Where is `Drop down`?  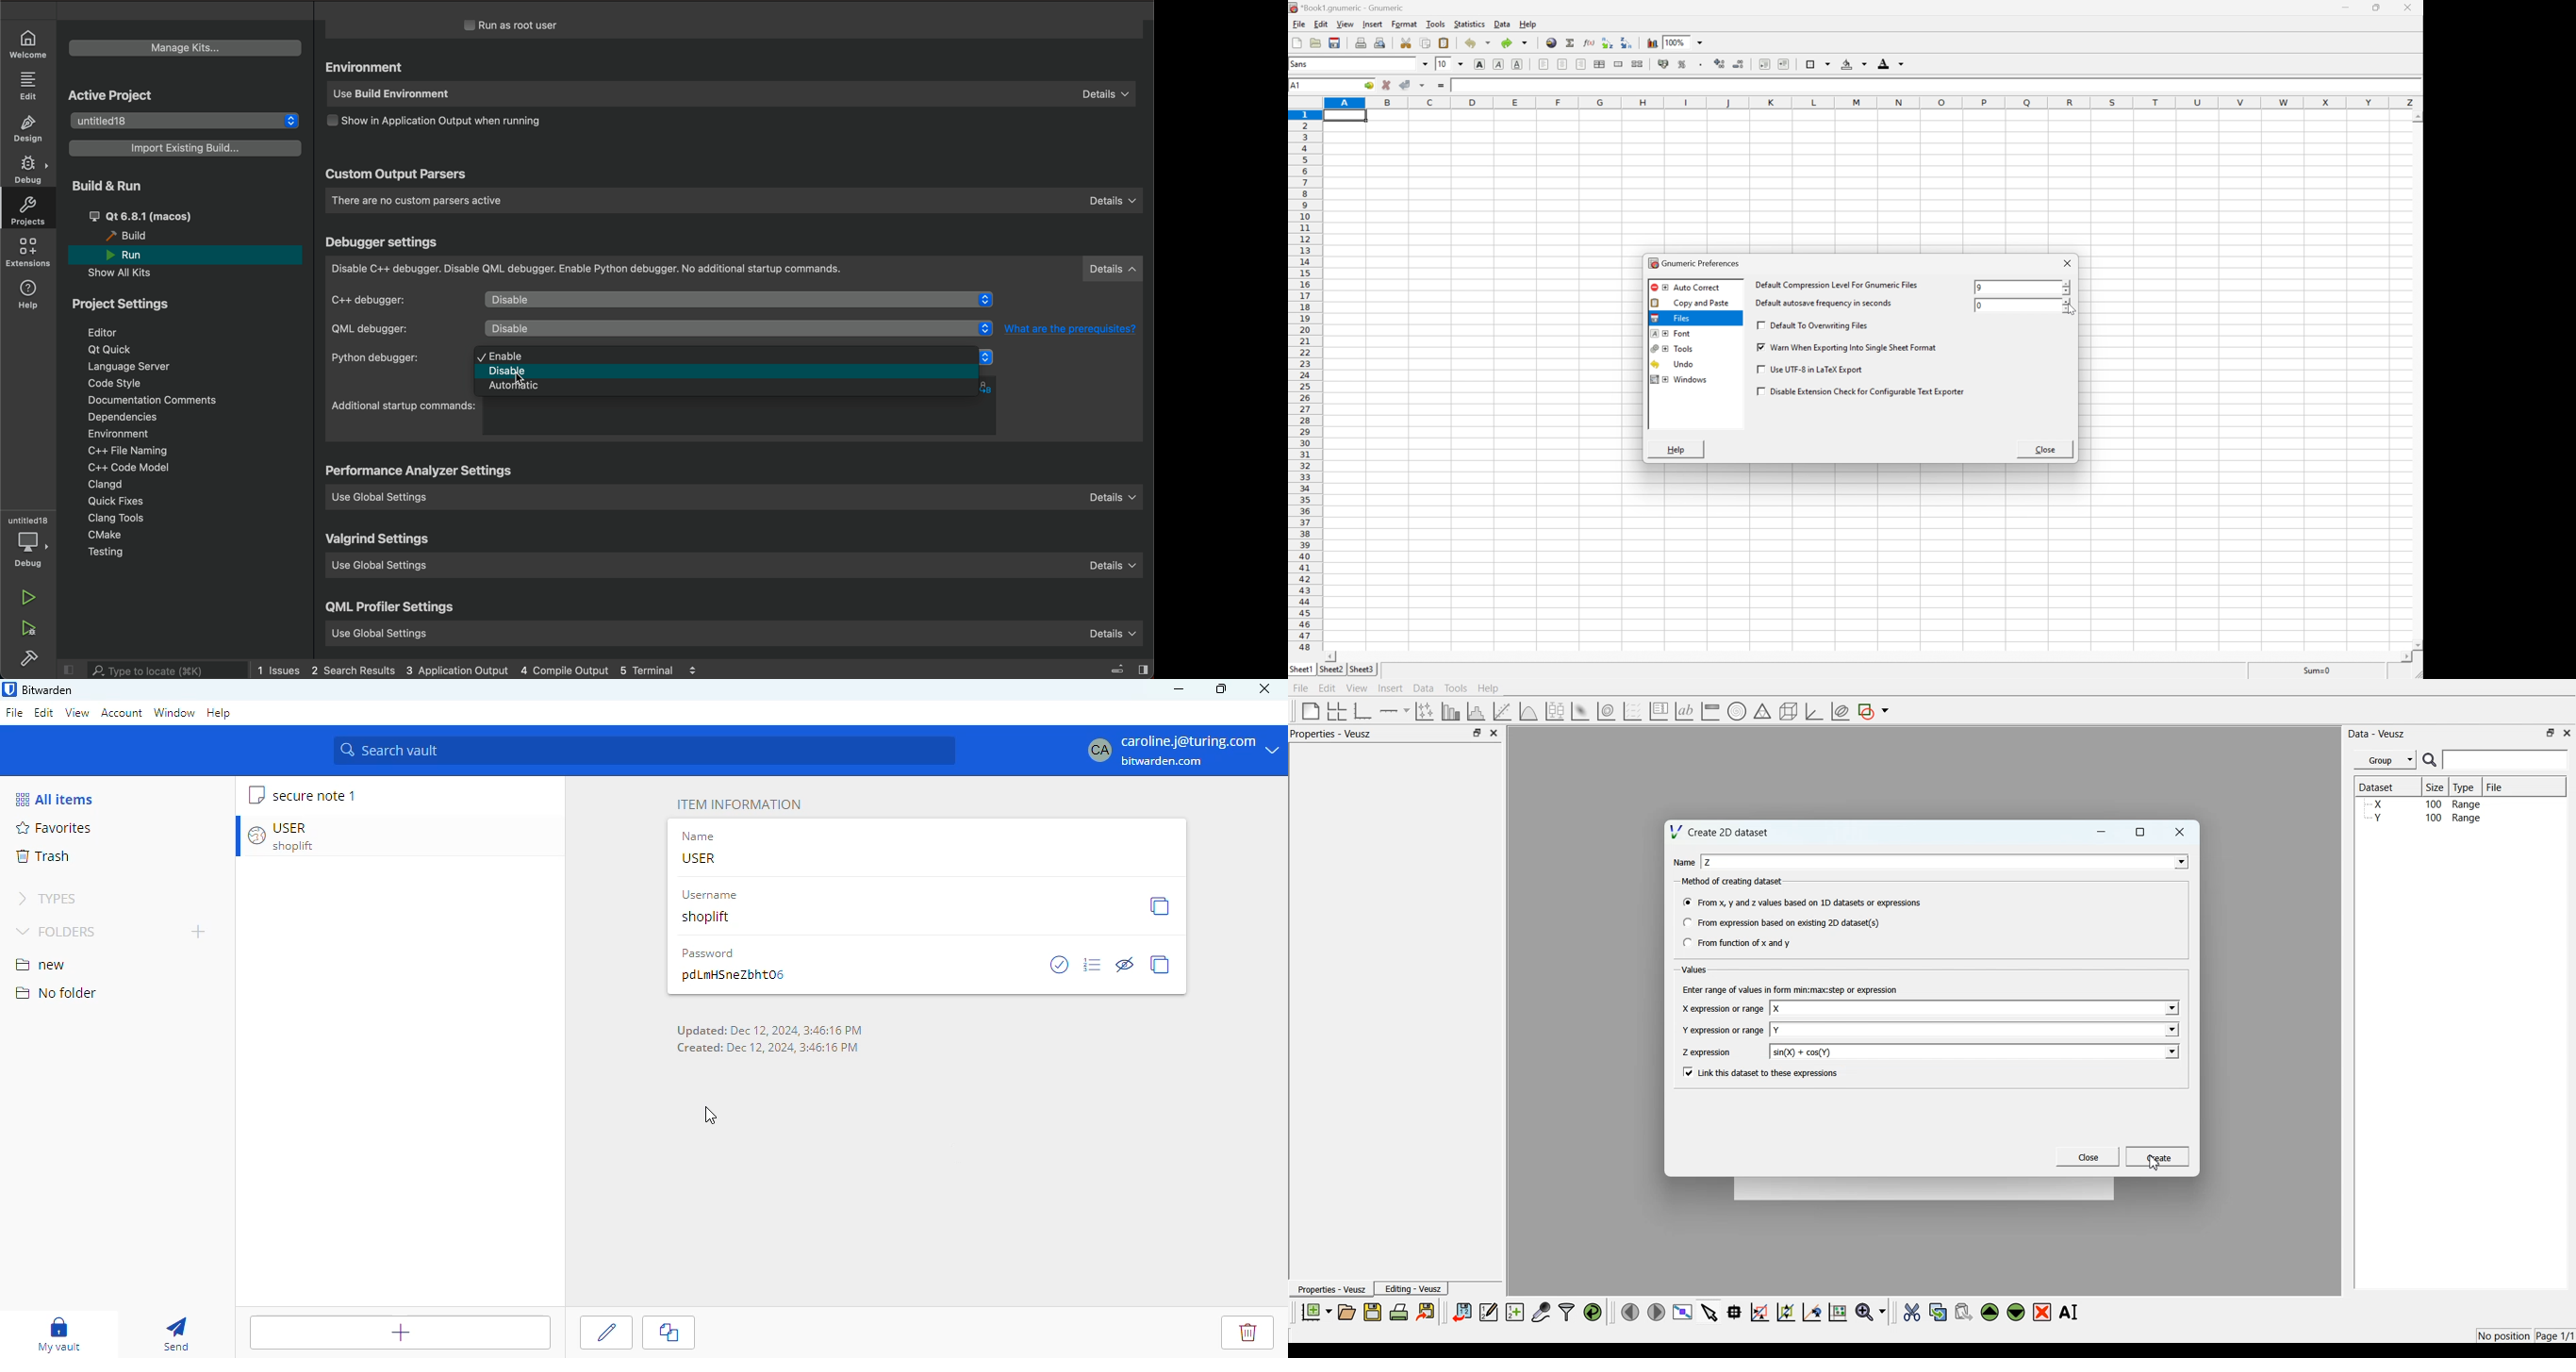 Drop down is located at coordinates (2171, 1051).